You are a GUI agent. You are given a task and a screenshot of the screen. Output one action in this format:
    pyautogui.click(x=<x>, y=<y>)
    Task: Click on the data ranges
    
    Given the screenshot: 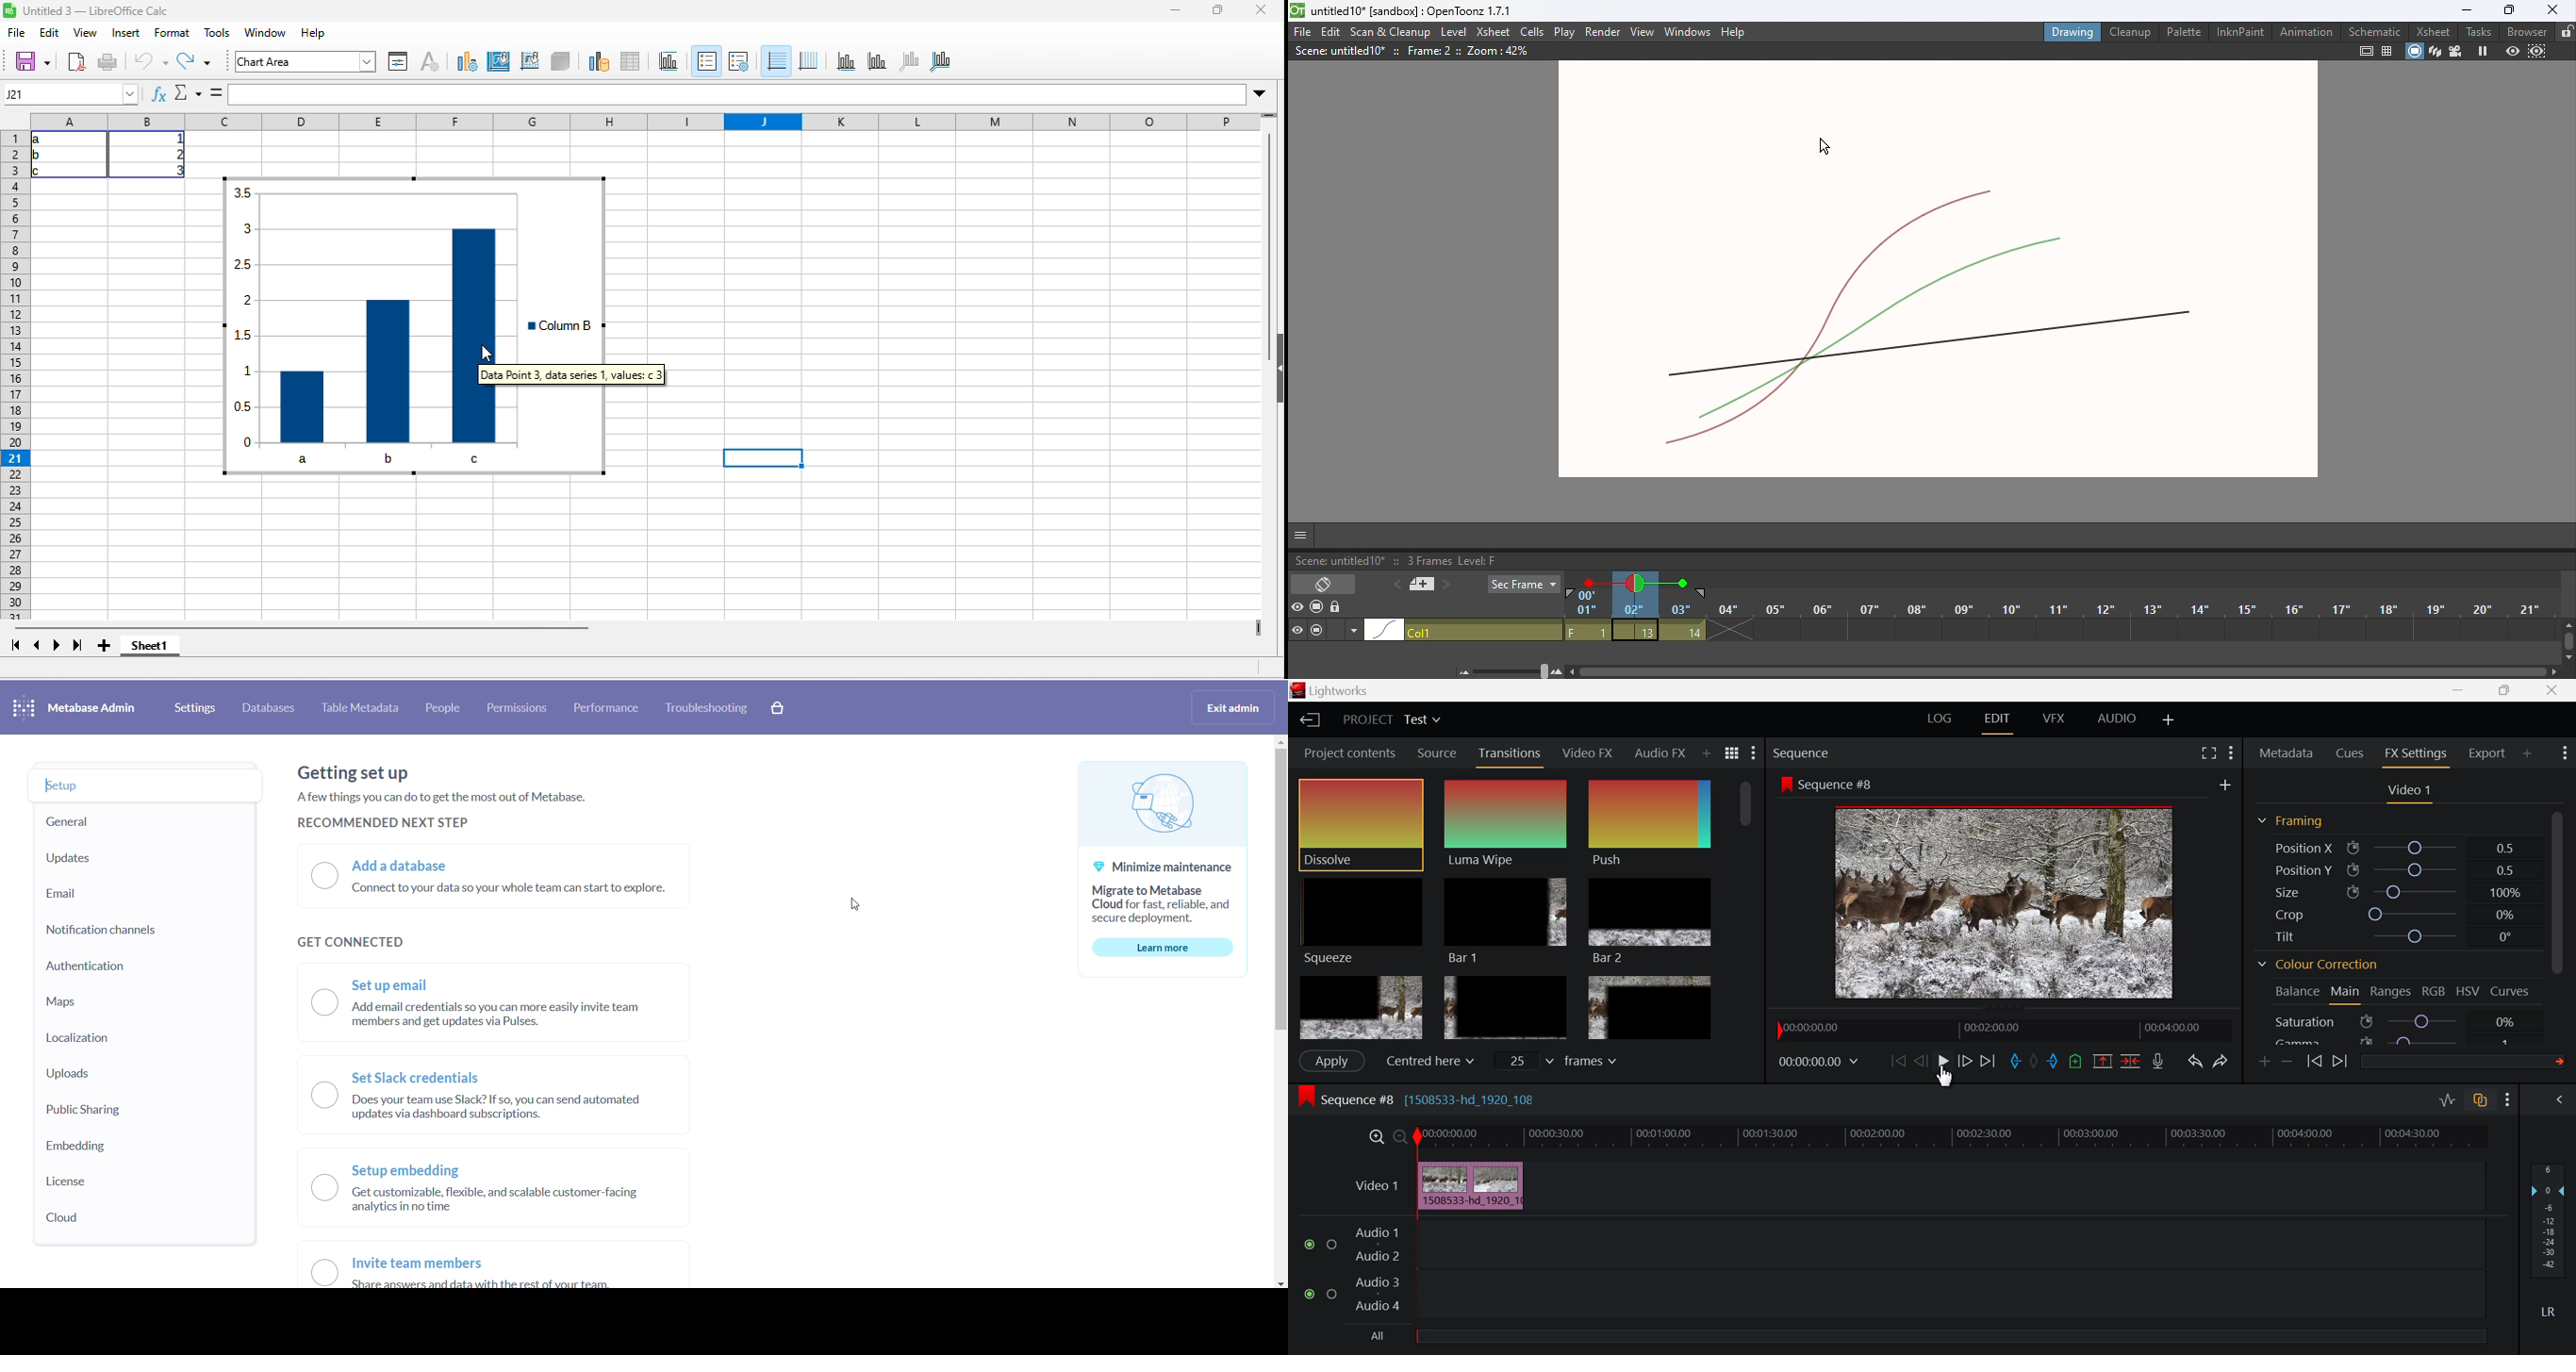 What is the action you would take?
    pyautogui.click(x=595, y=60)
    